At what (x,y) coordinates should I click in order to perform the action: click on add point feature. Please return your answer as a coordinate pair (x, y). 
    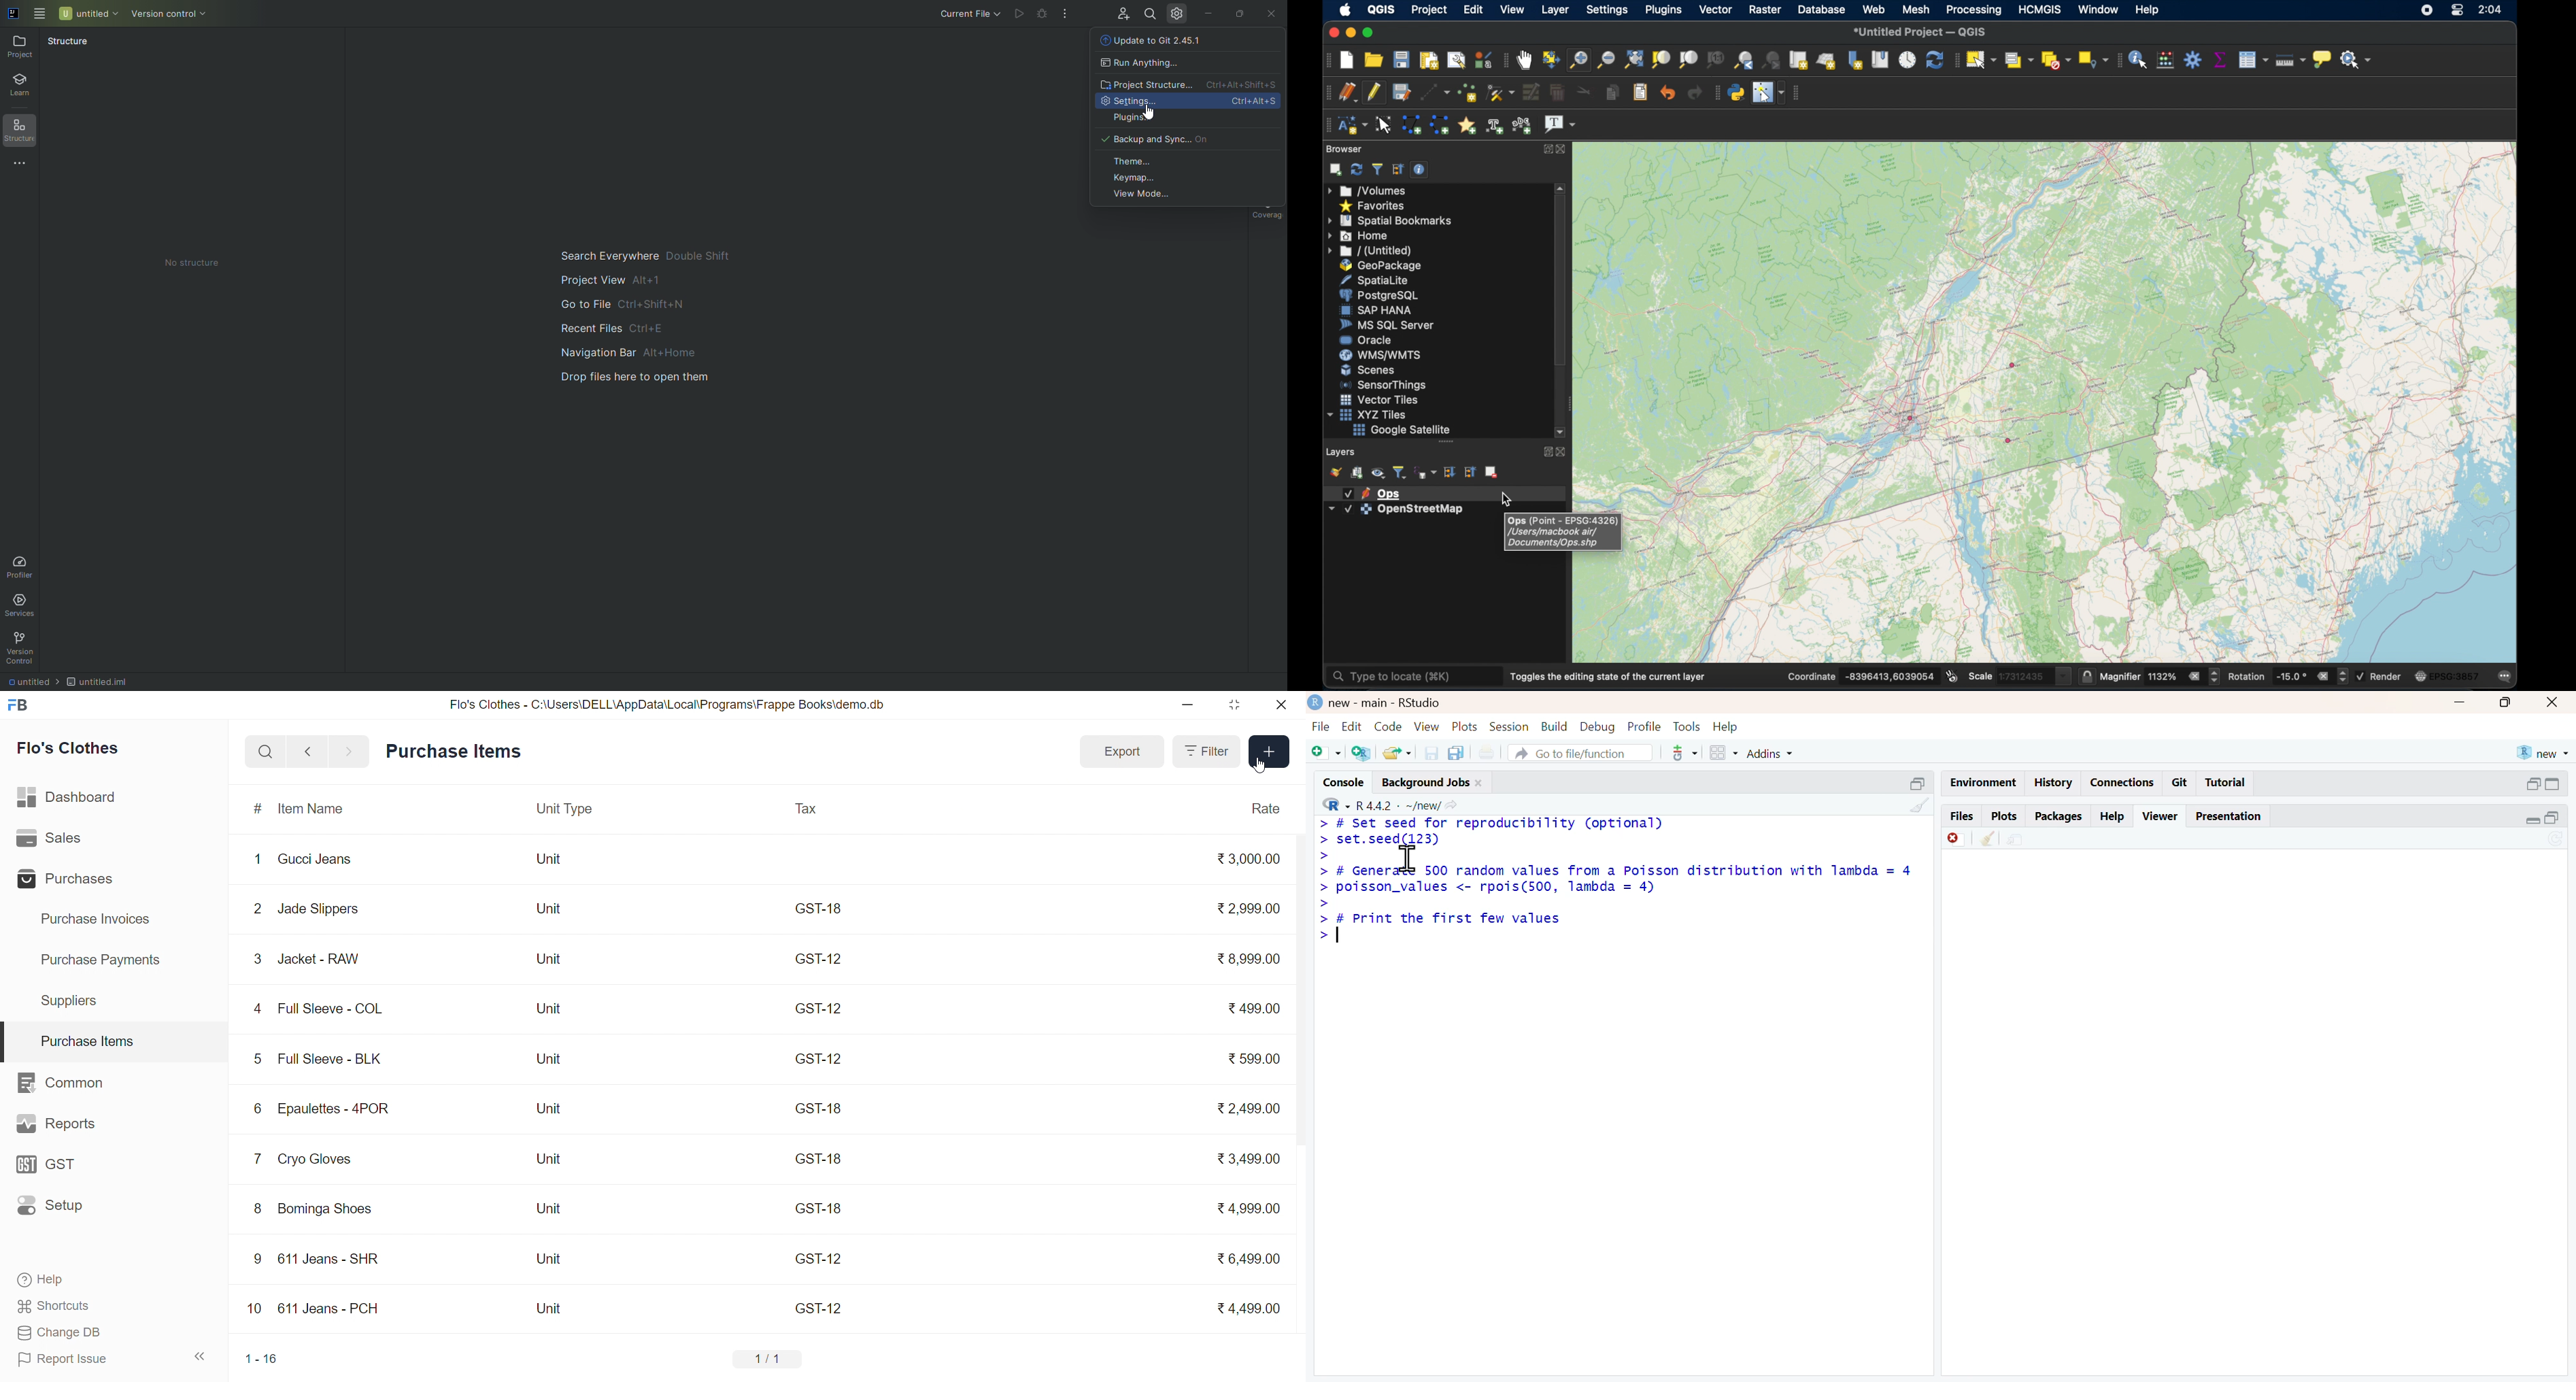
    Looking at the image, I should click on (1468, 93).